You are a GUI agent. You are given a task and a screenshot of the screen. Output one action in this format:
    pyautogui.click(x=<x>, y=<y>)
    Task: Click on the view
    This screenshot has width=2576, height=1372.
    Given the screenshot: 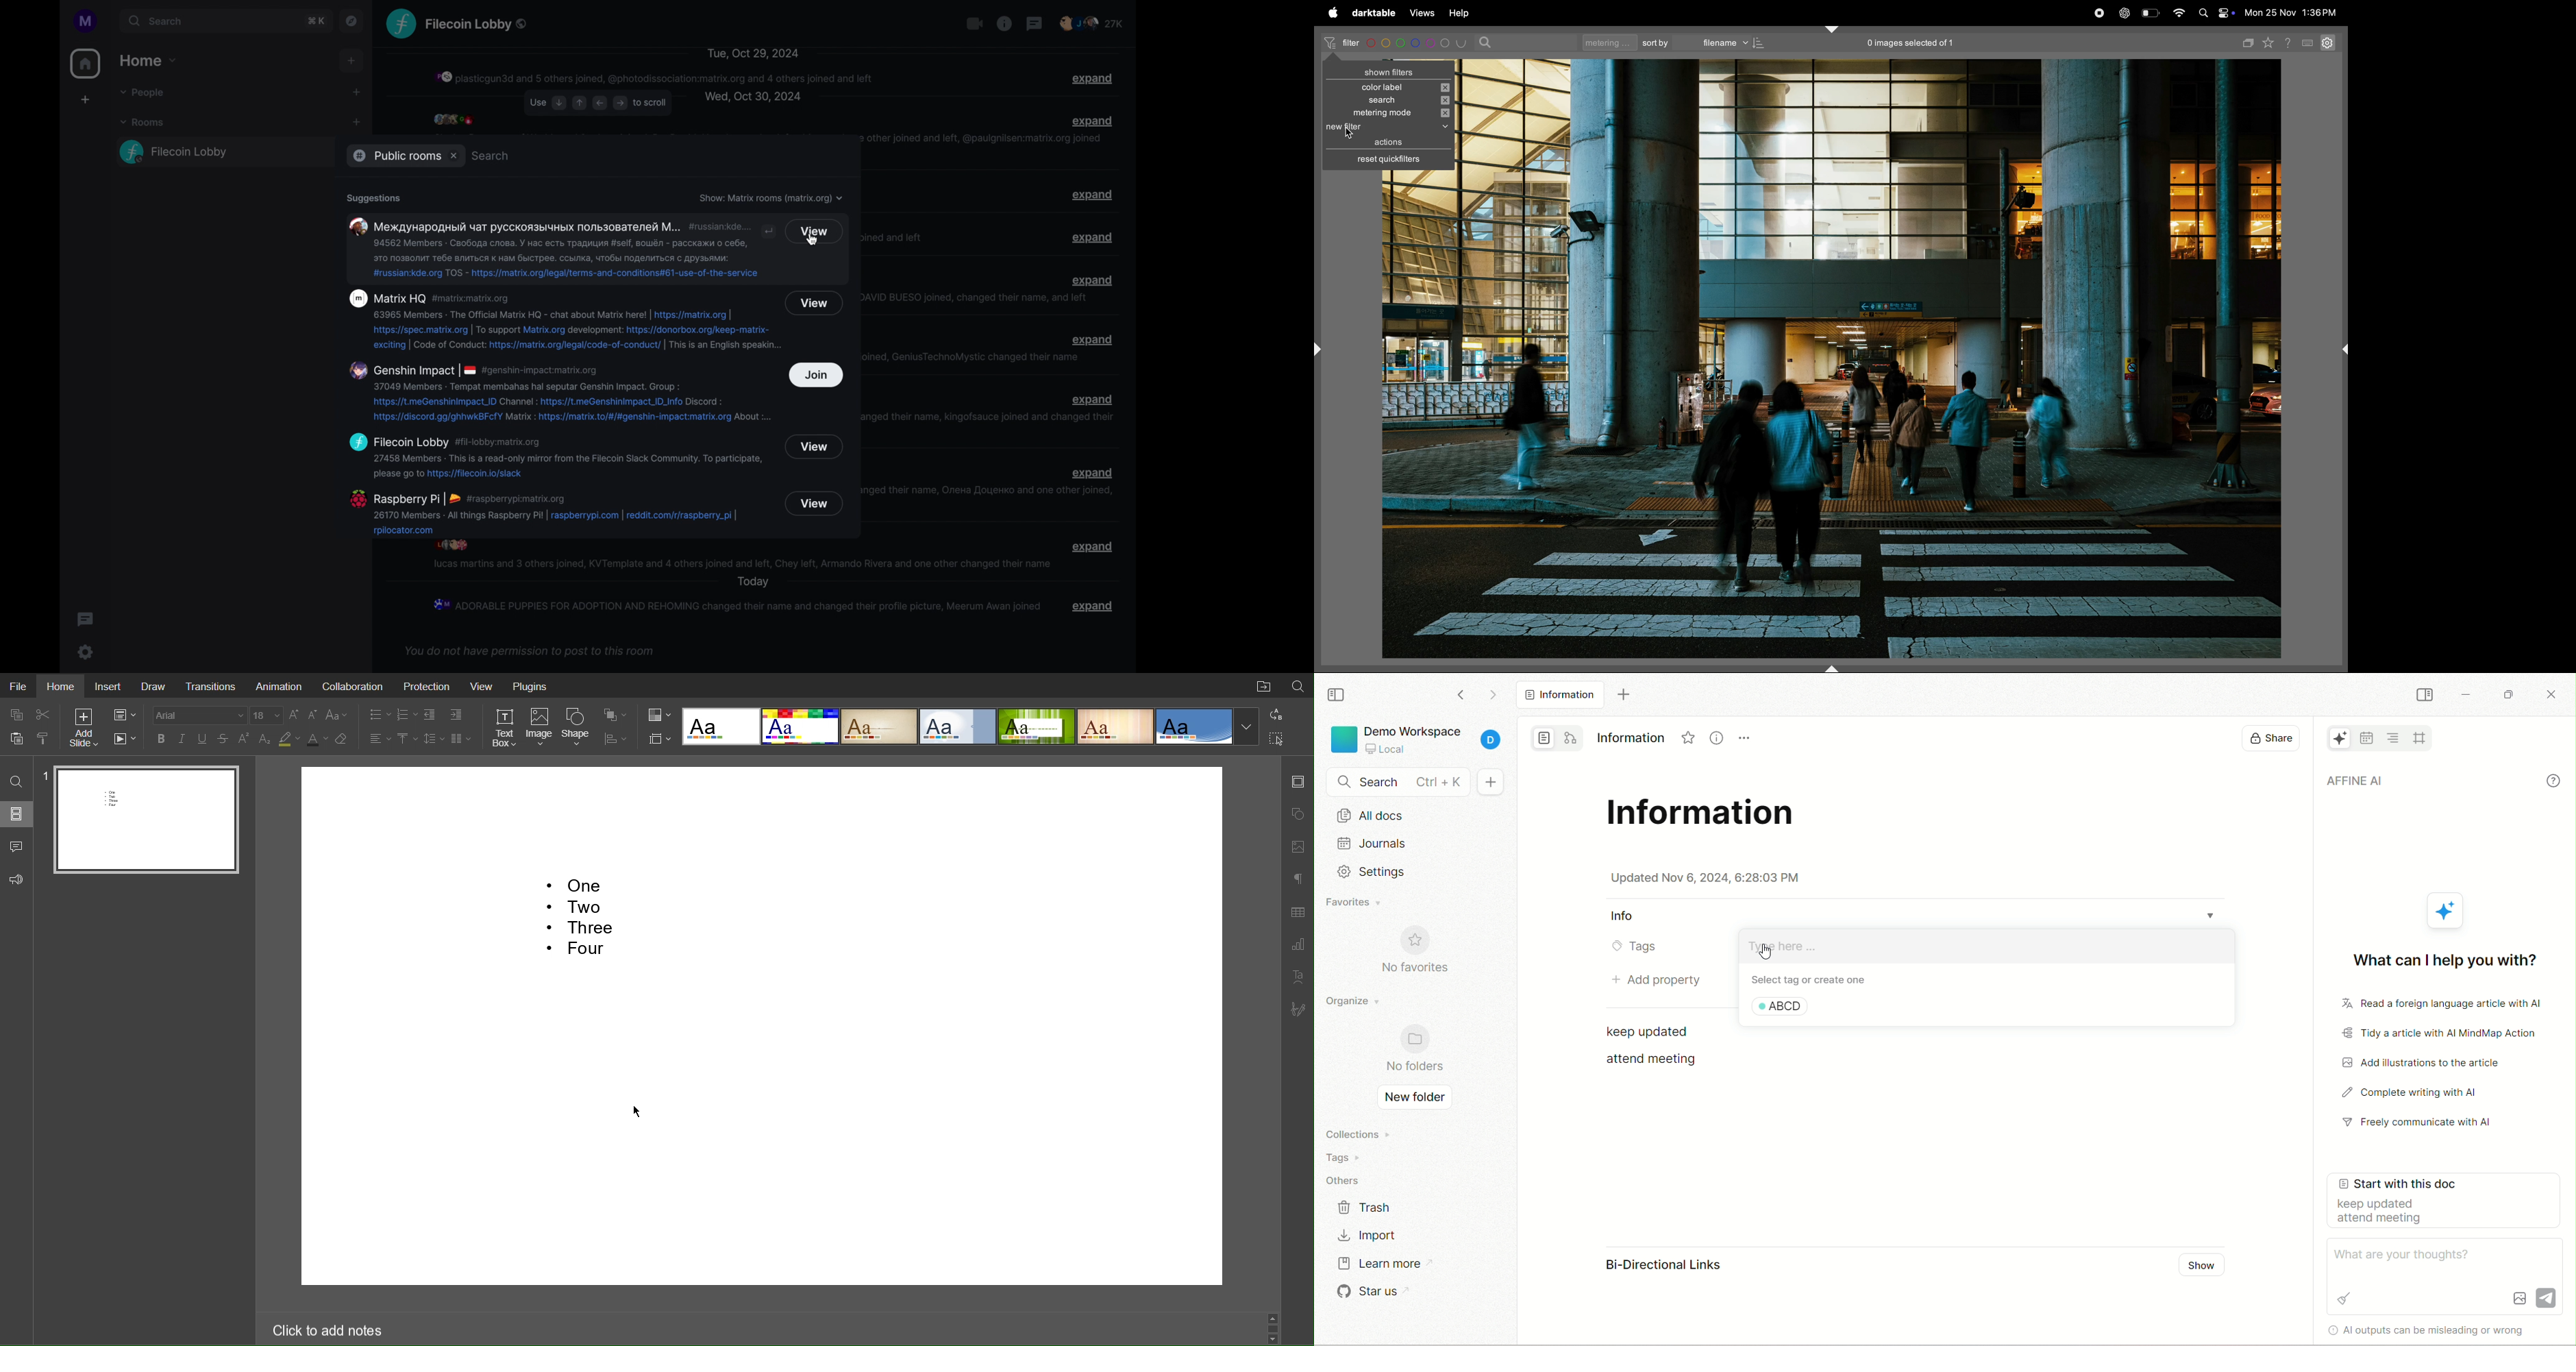 What is the action you would take?
    pyautogui.click(x=815, y=446)
    